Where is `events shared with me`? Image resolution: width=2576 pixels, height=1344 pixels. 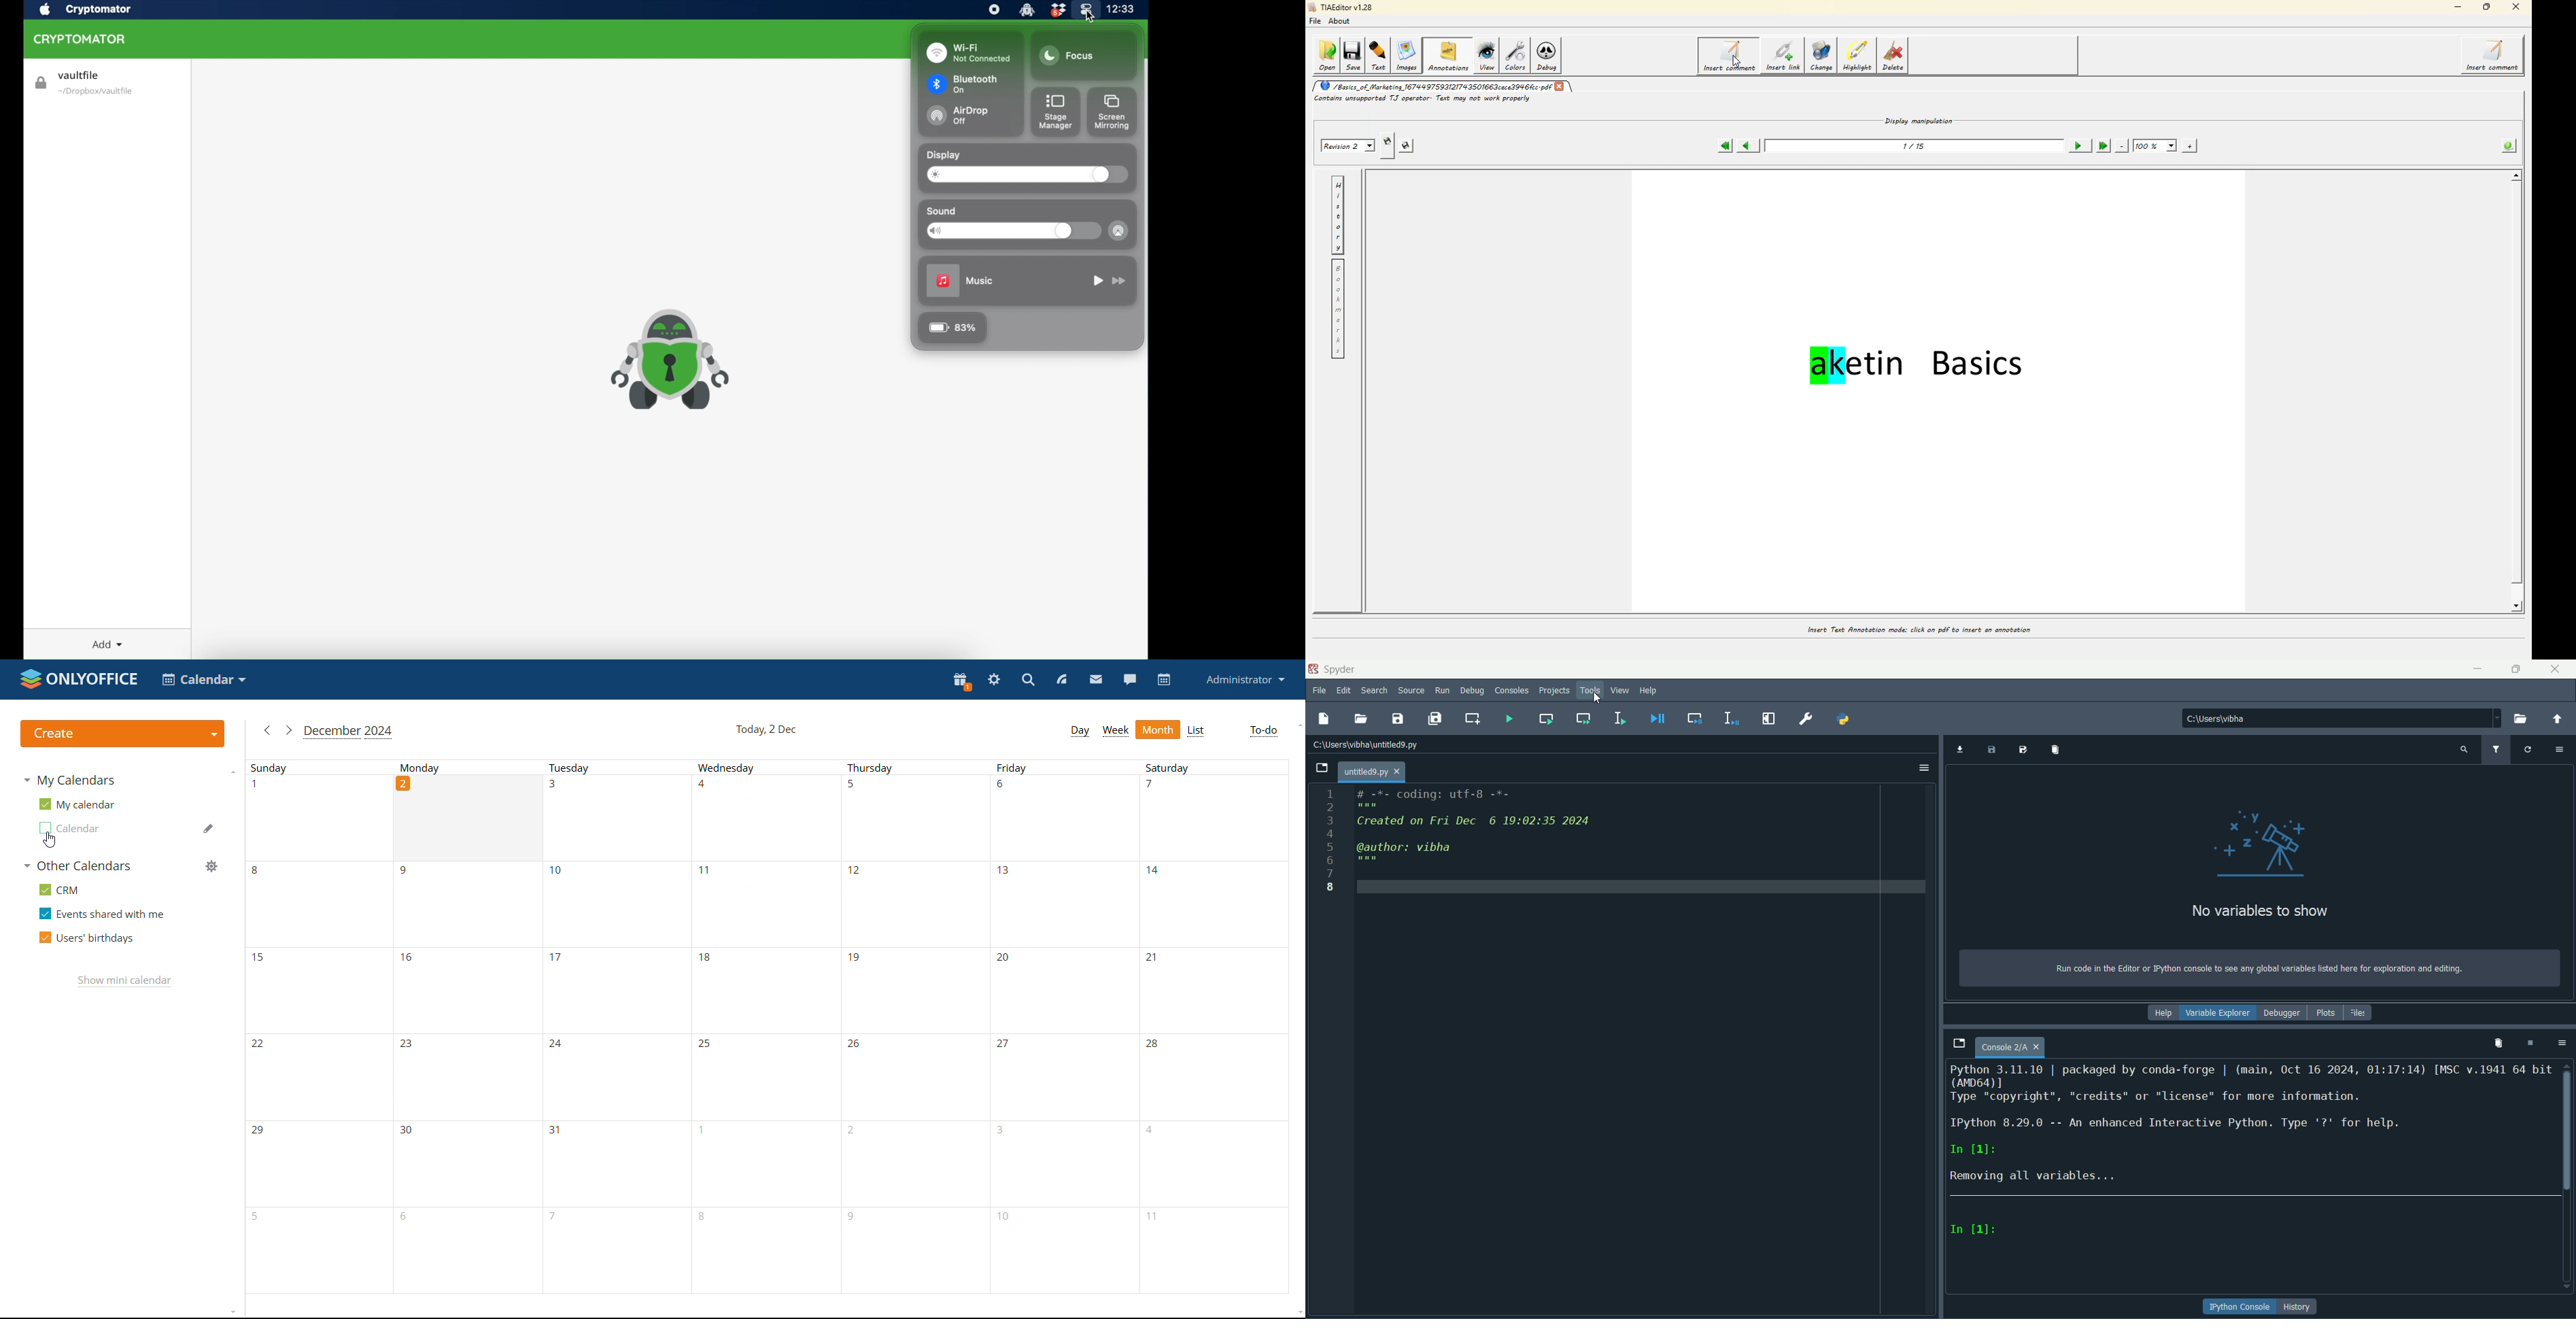 events shared with me is located at coordinates (102, 913).